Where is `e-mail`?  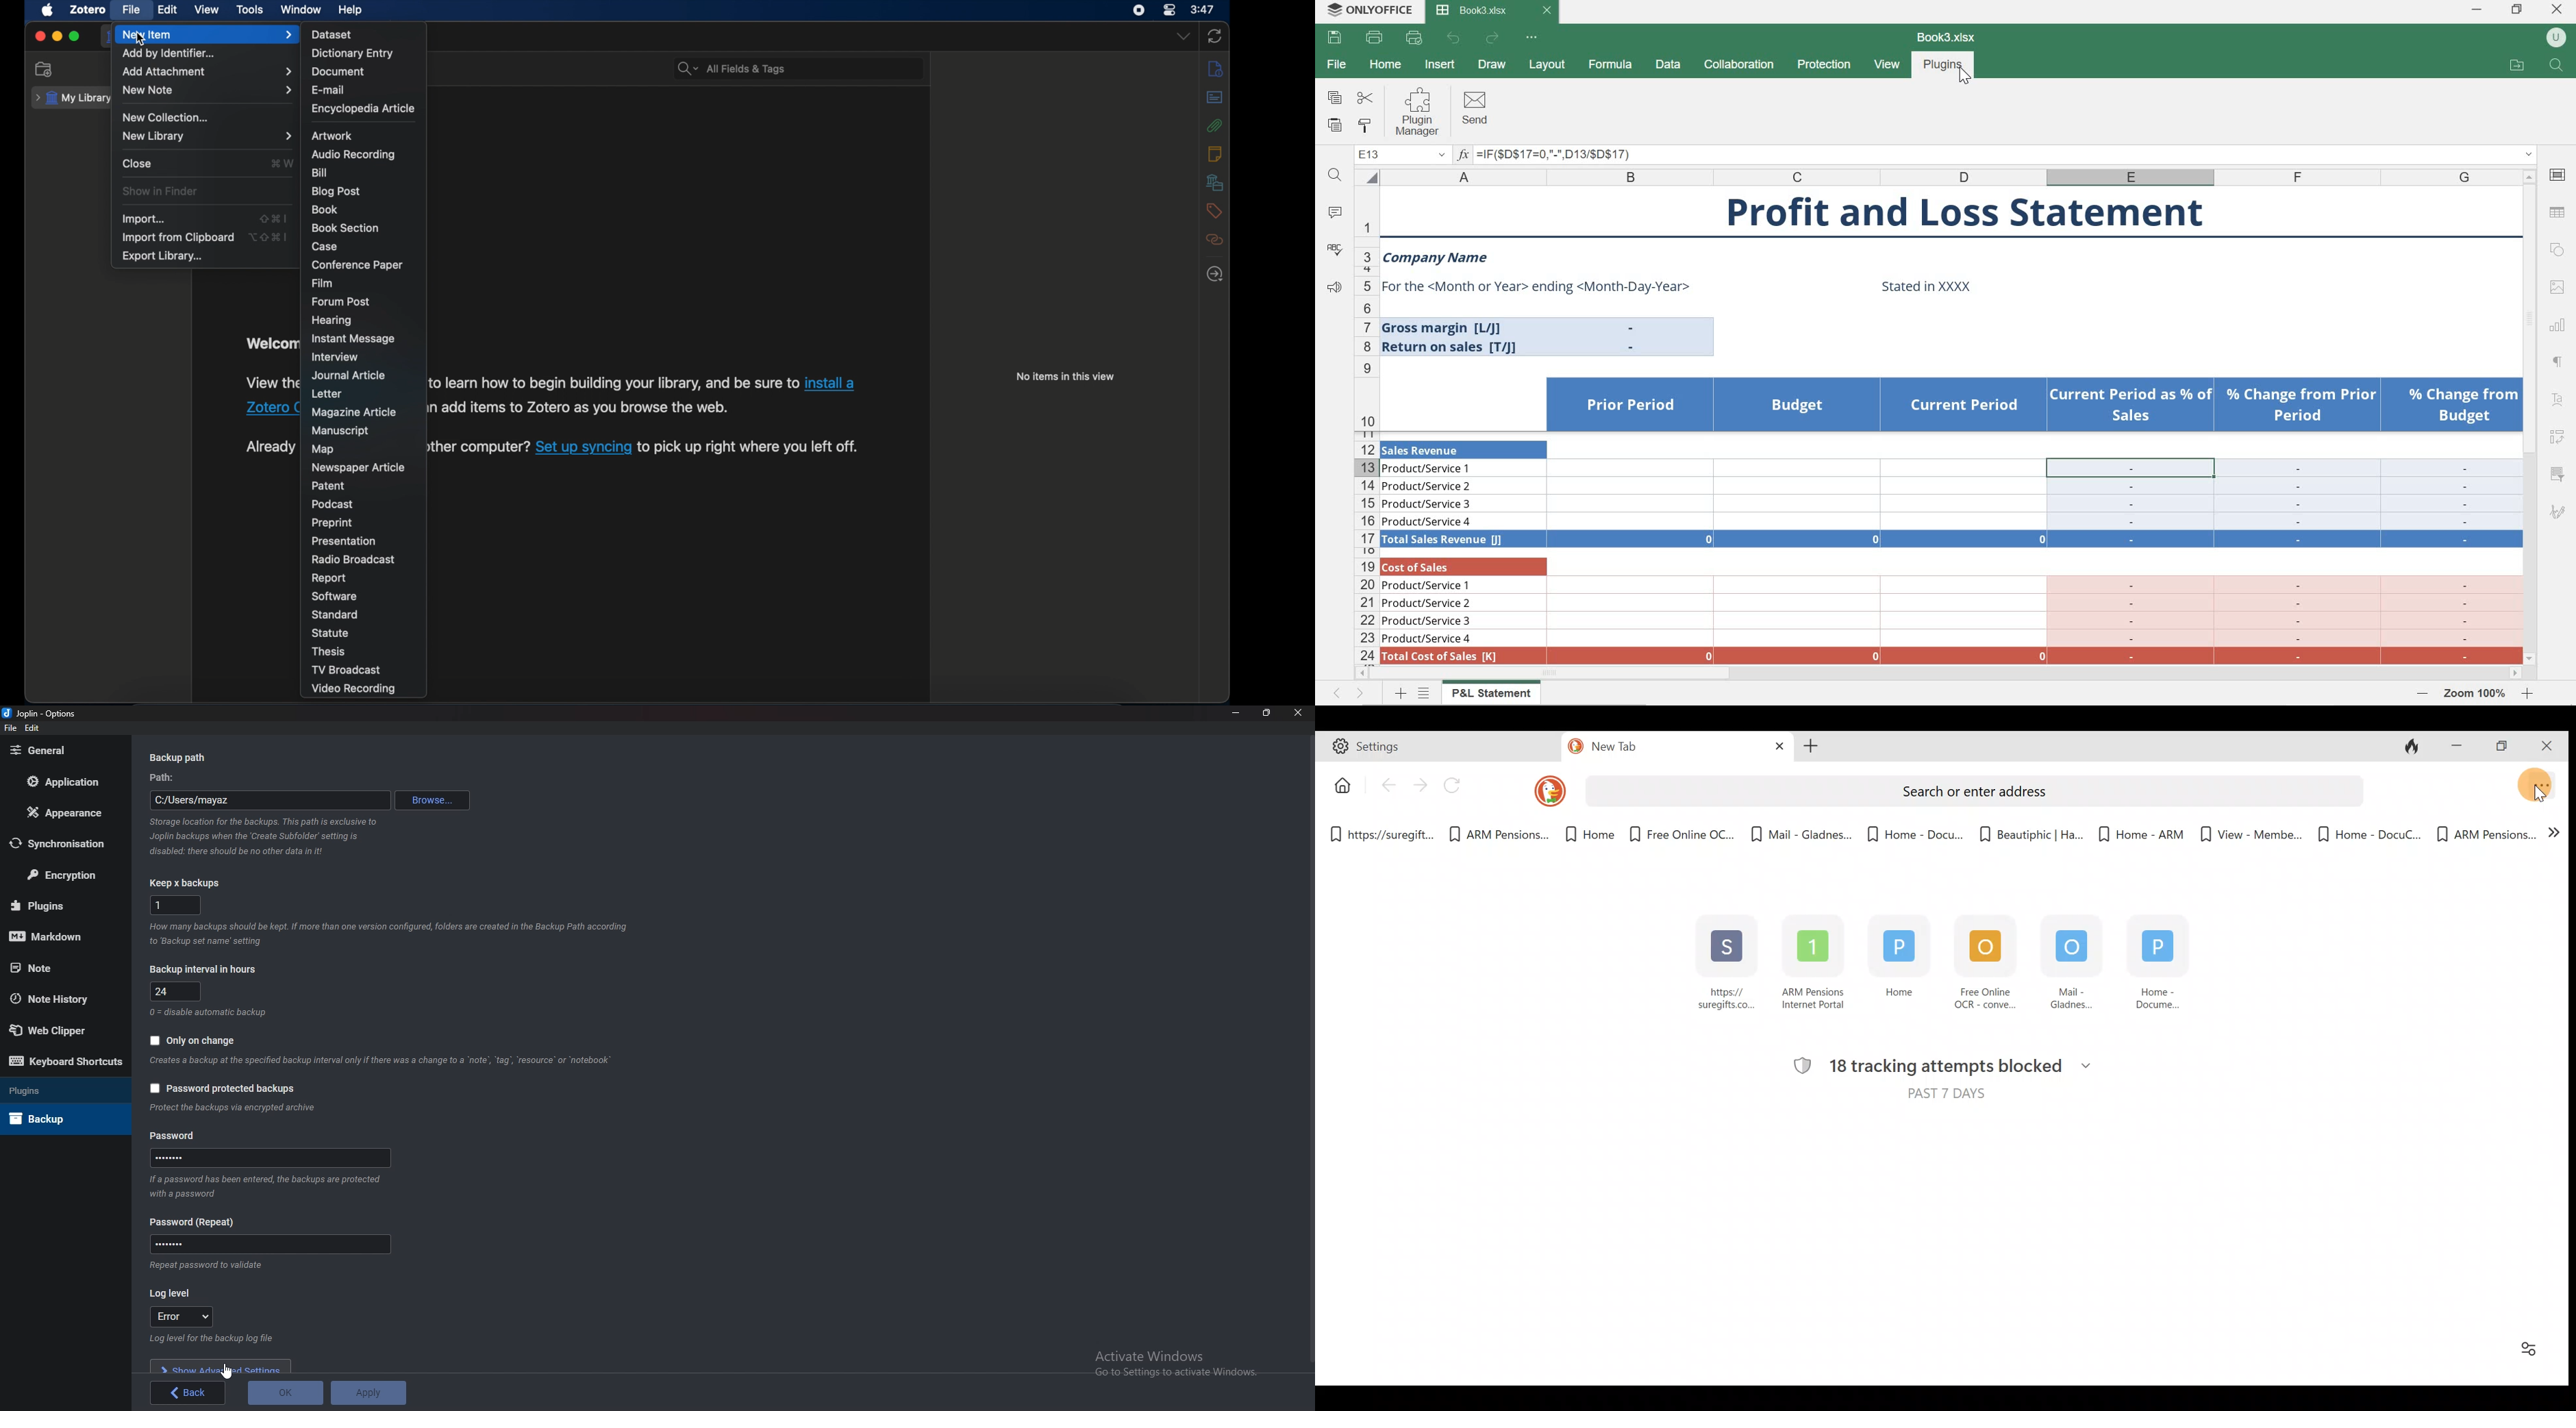
e-mail is located at coordinates (329, 90).